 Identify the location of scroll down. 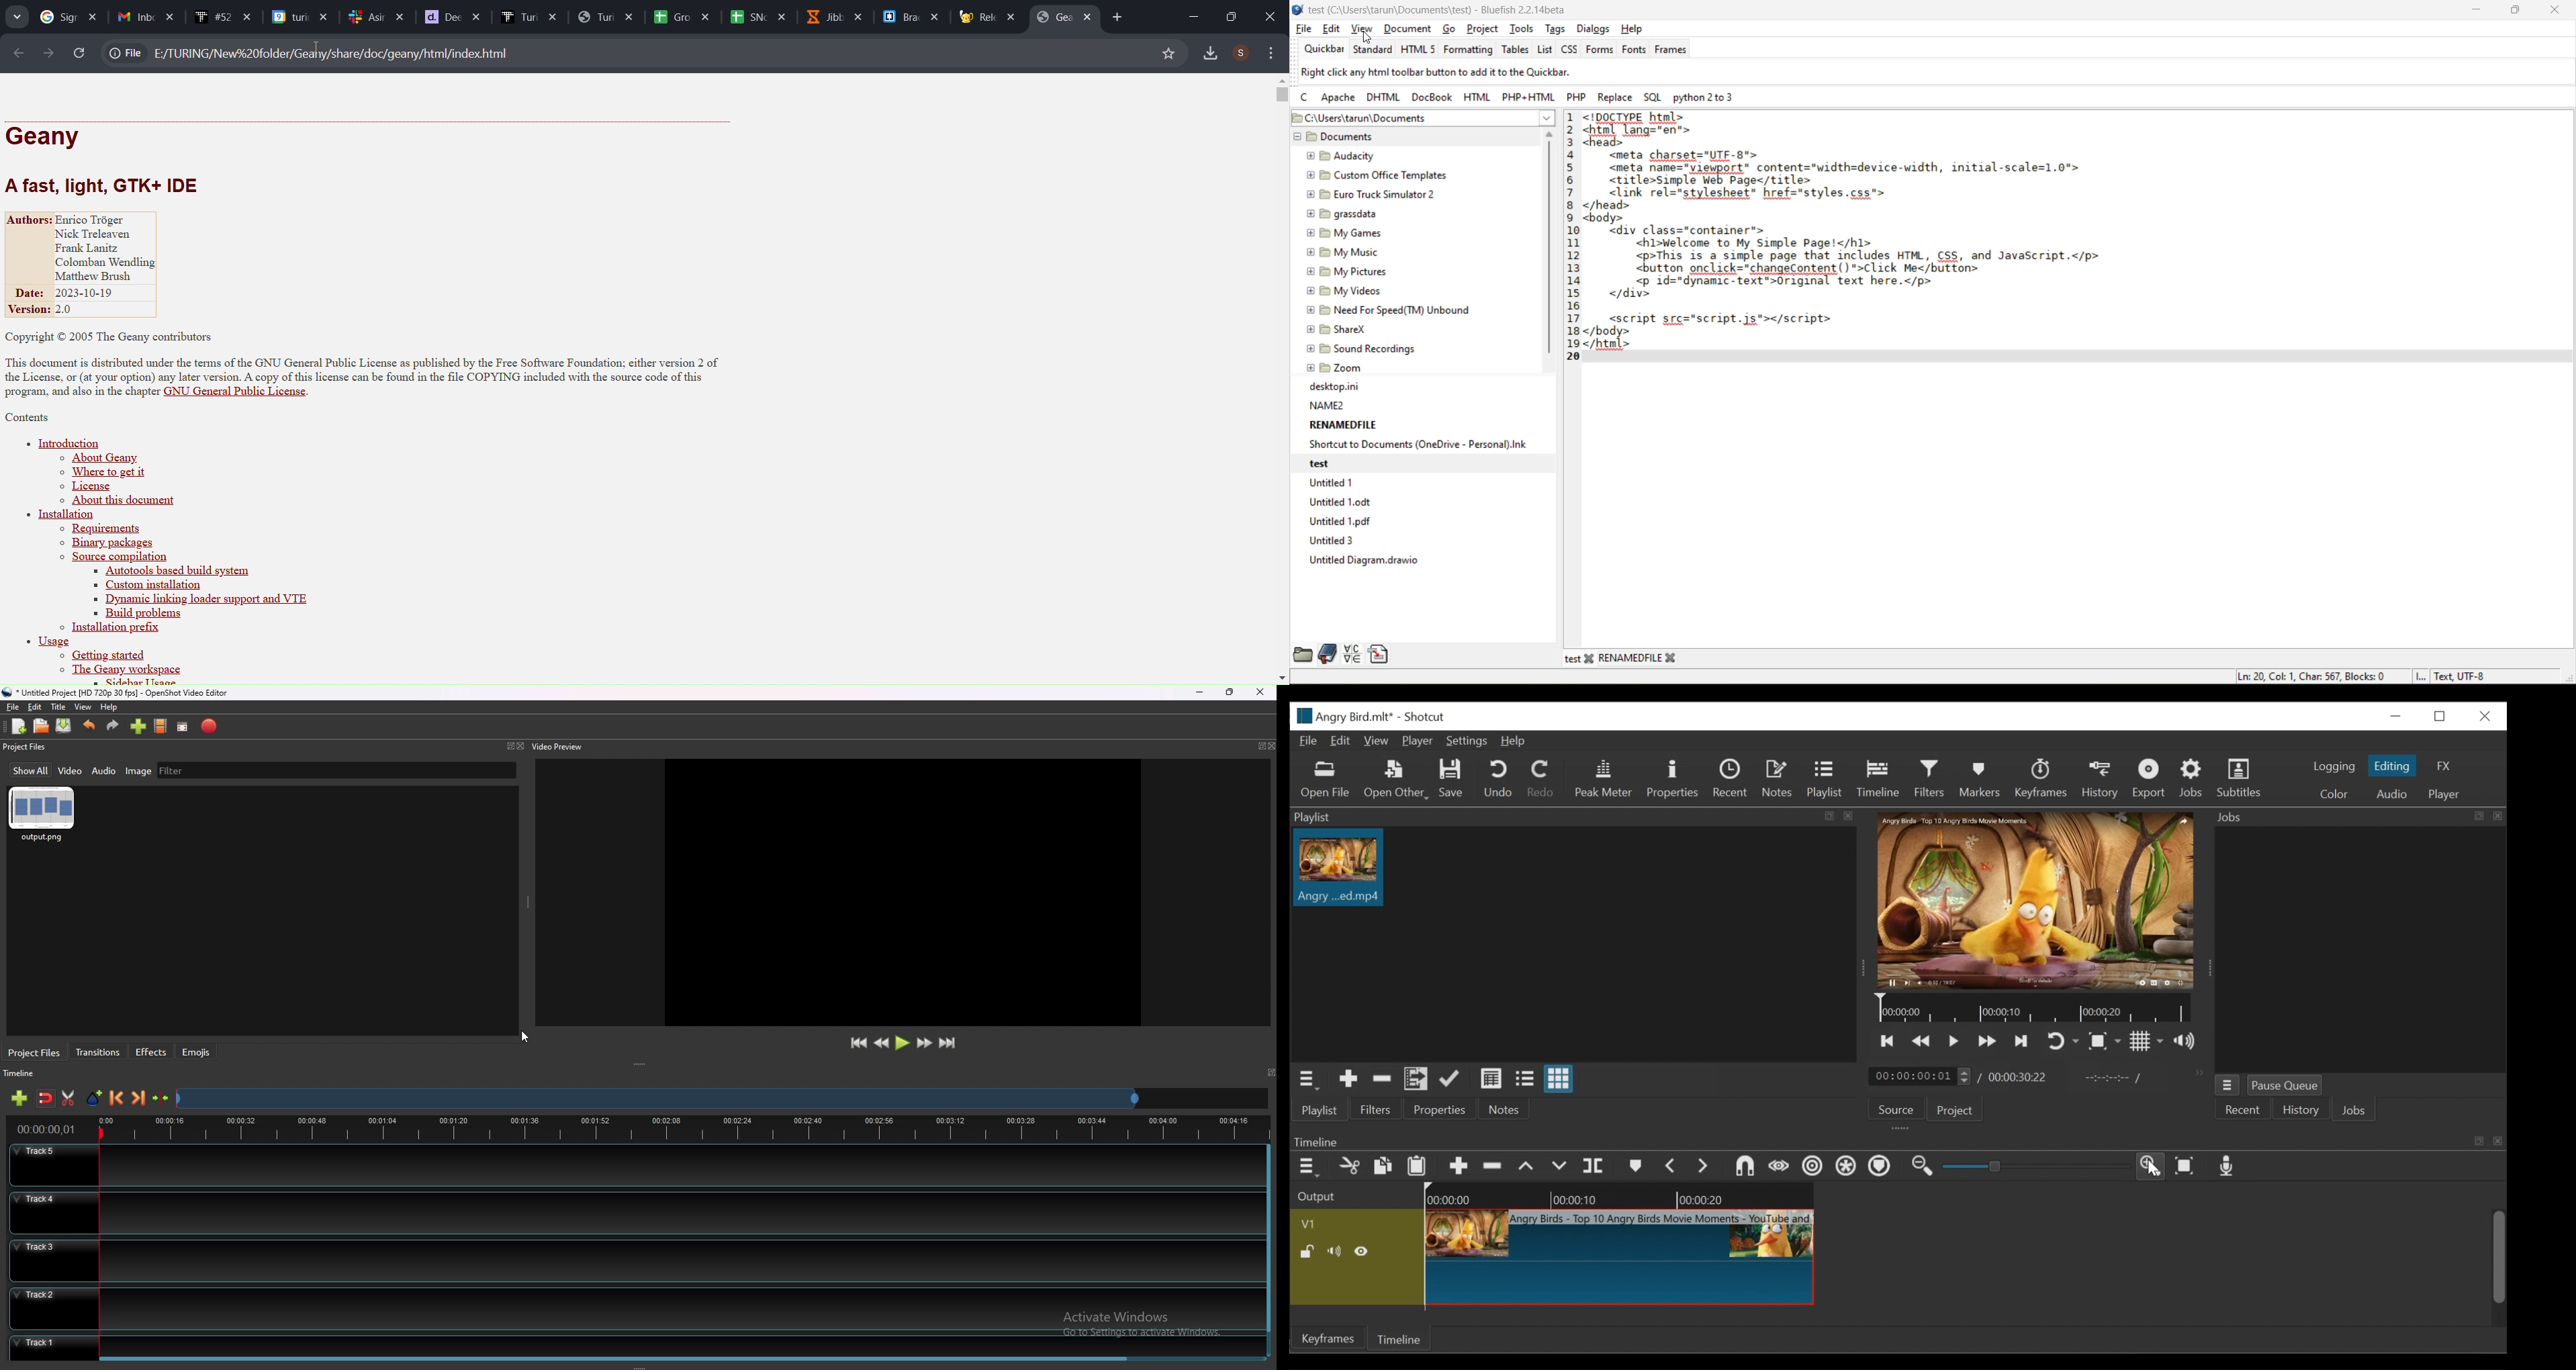
(1281, 674).